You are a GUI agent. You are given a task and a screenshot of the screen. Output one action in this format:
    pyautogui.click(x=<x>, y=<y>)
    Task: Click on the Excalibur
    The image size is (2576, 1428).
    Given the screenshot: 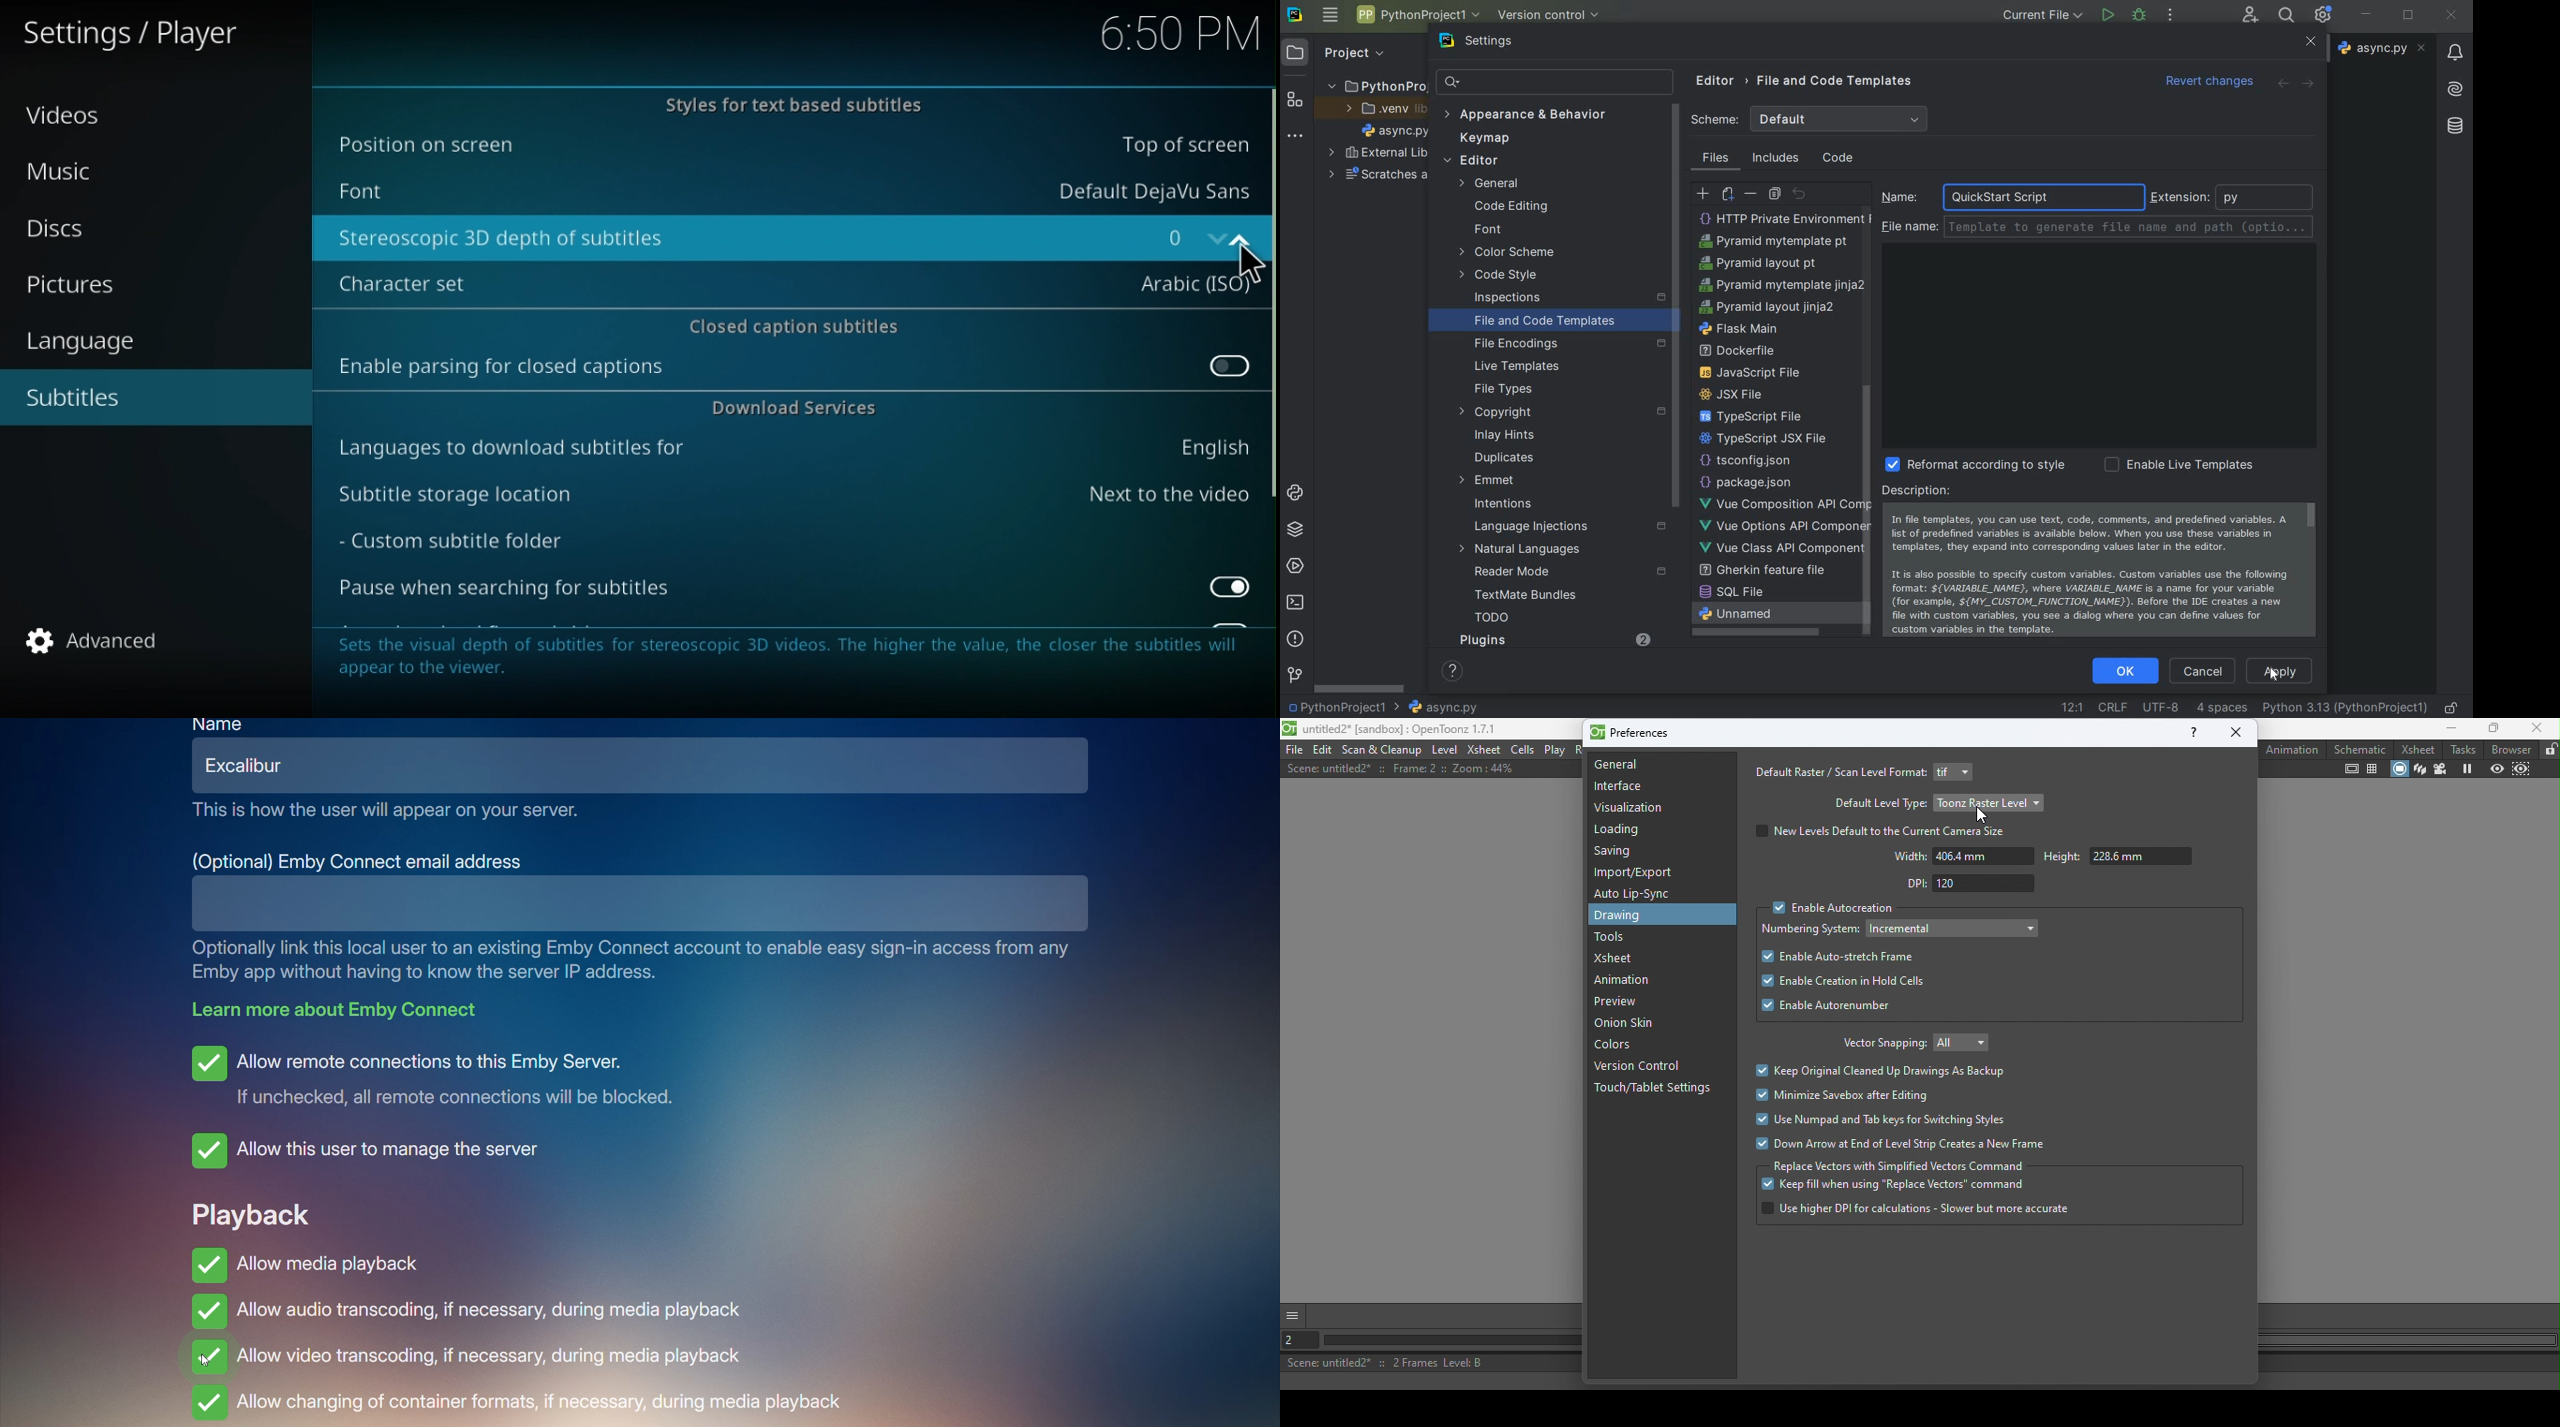 What is the action you would take?
    pyautogui.click(x=254, y=765)
    